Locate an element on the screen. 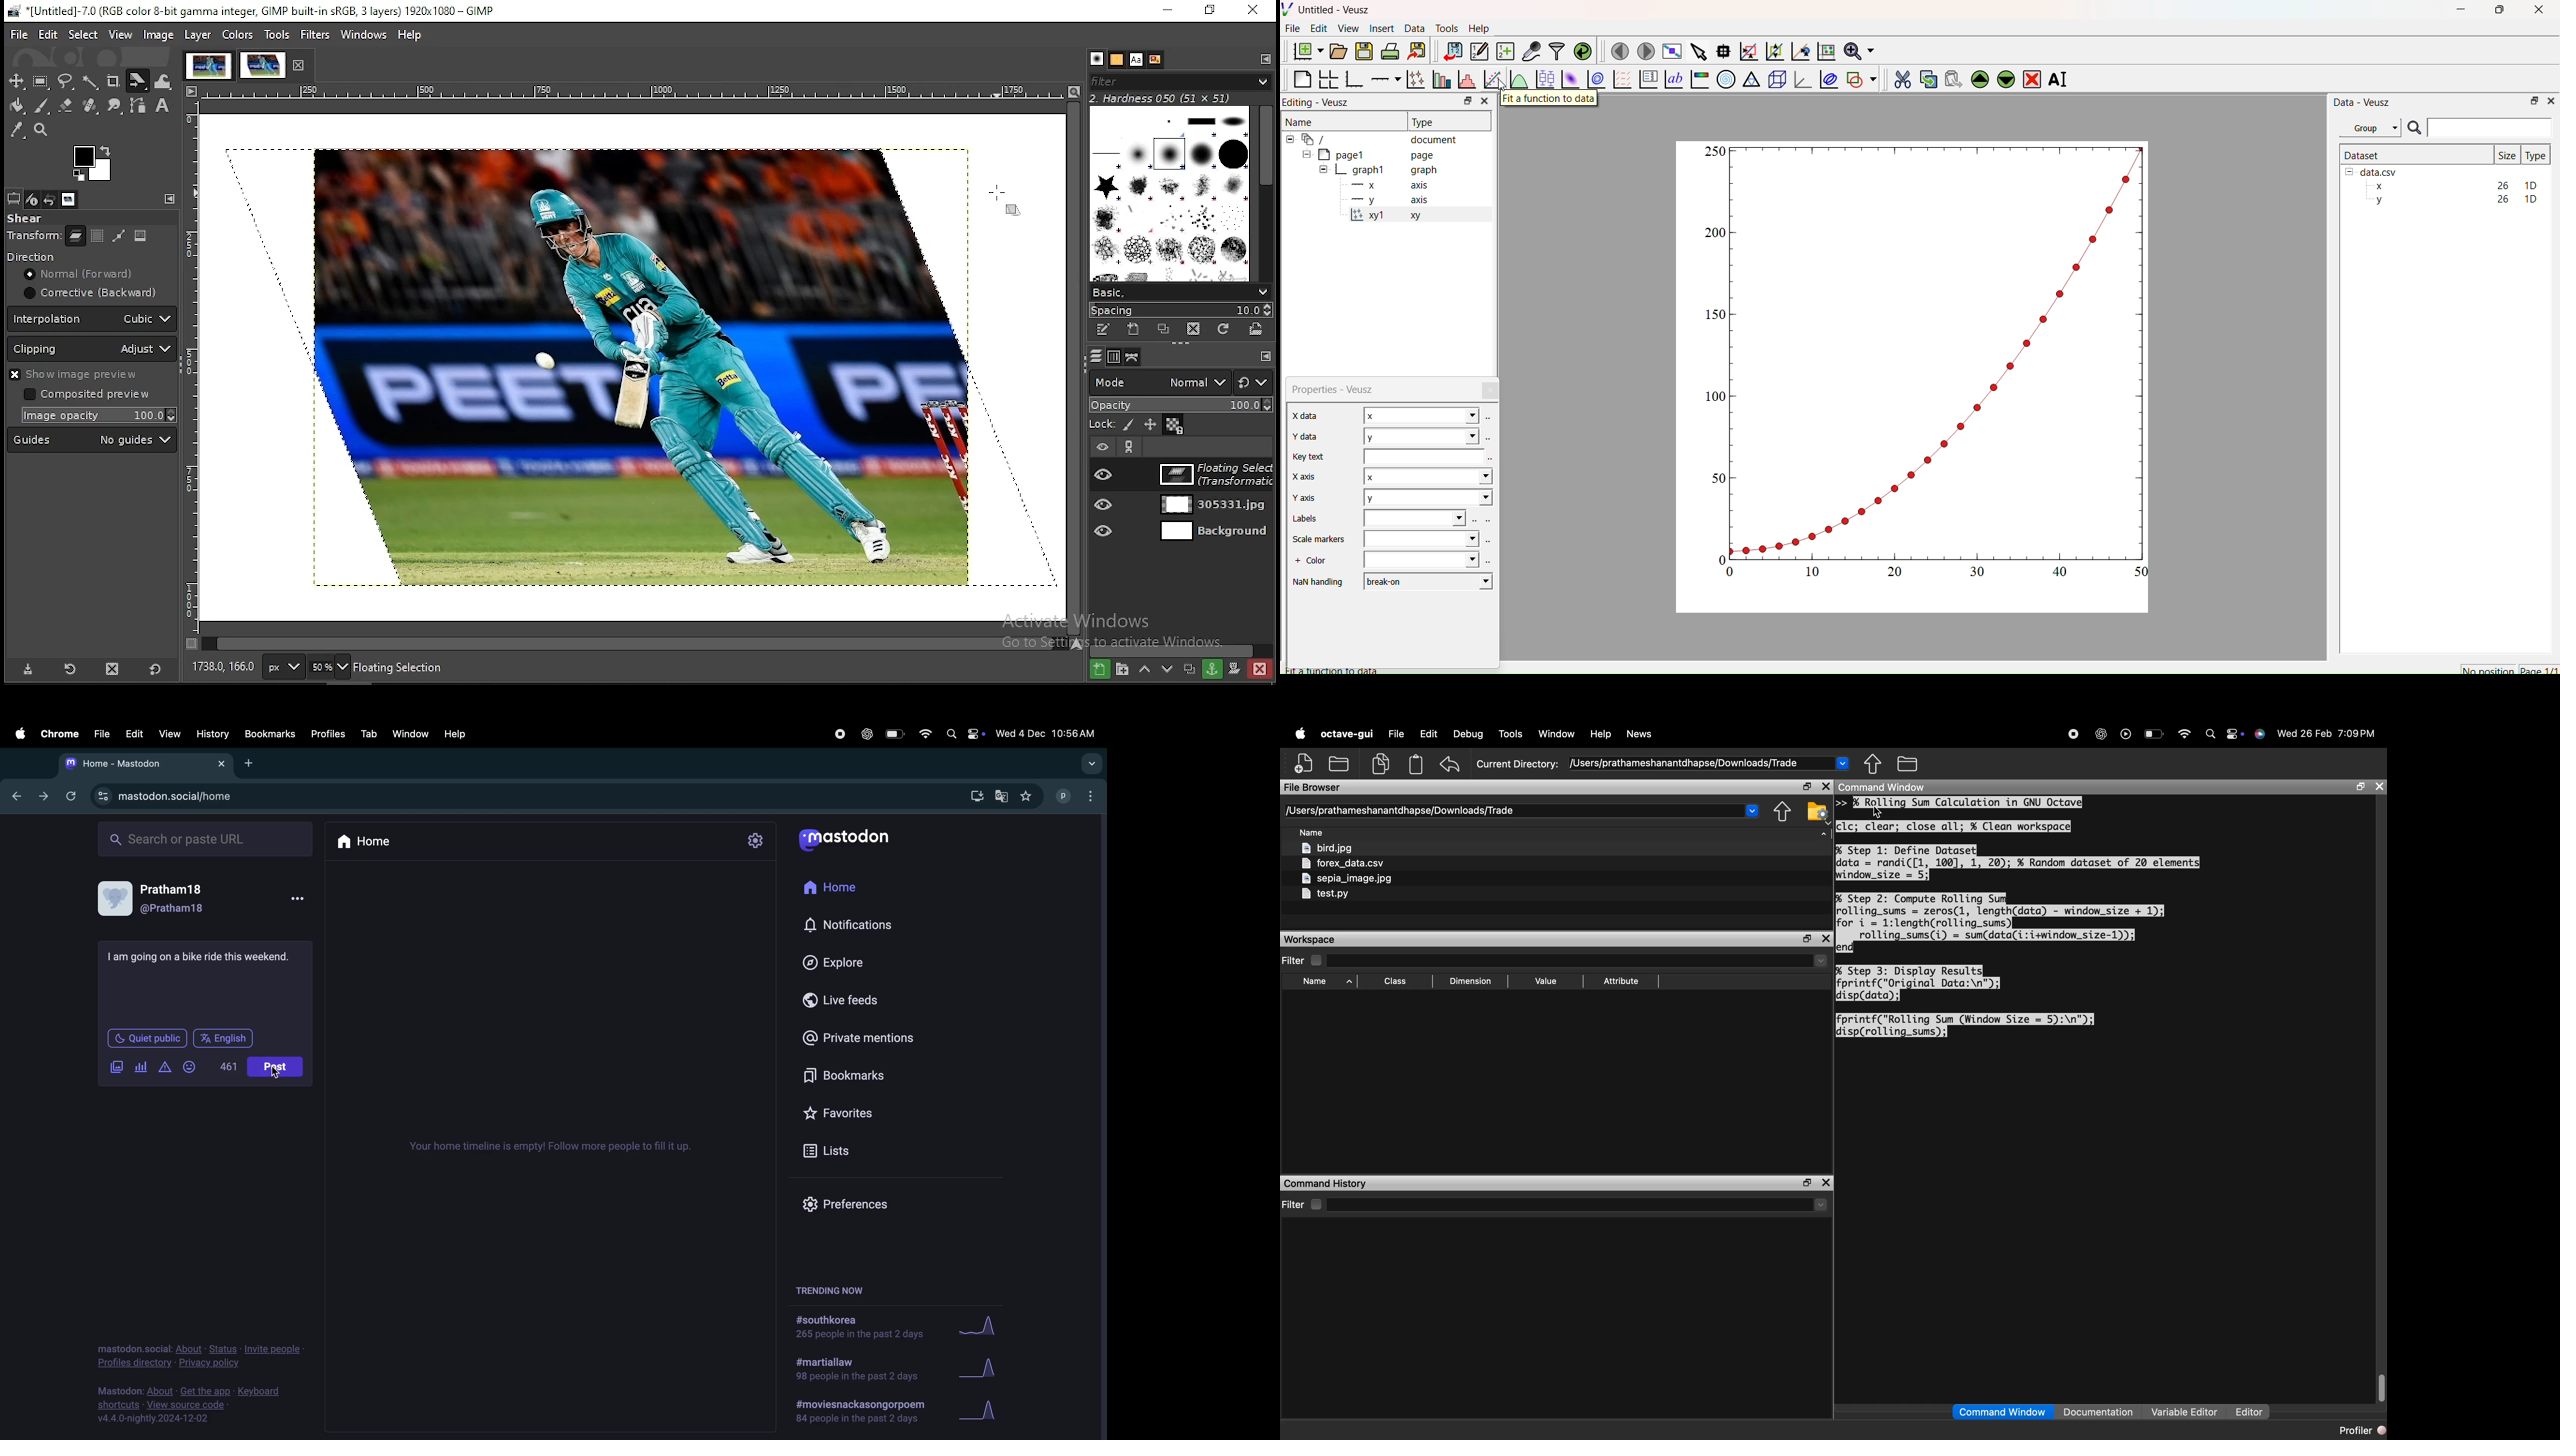  refresh is located at coordinates (73, 795).